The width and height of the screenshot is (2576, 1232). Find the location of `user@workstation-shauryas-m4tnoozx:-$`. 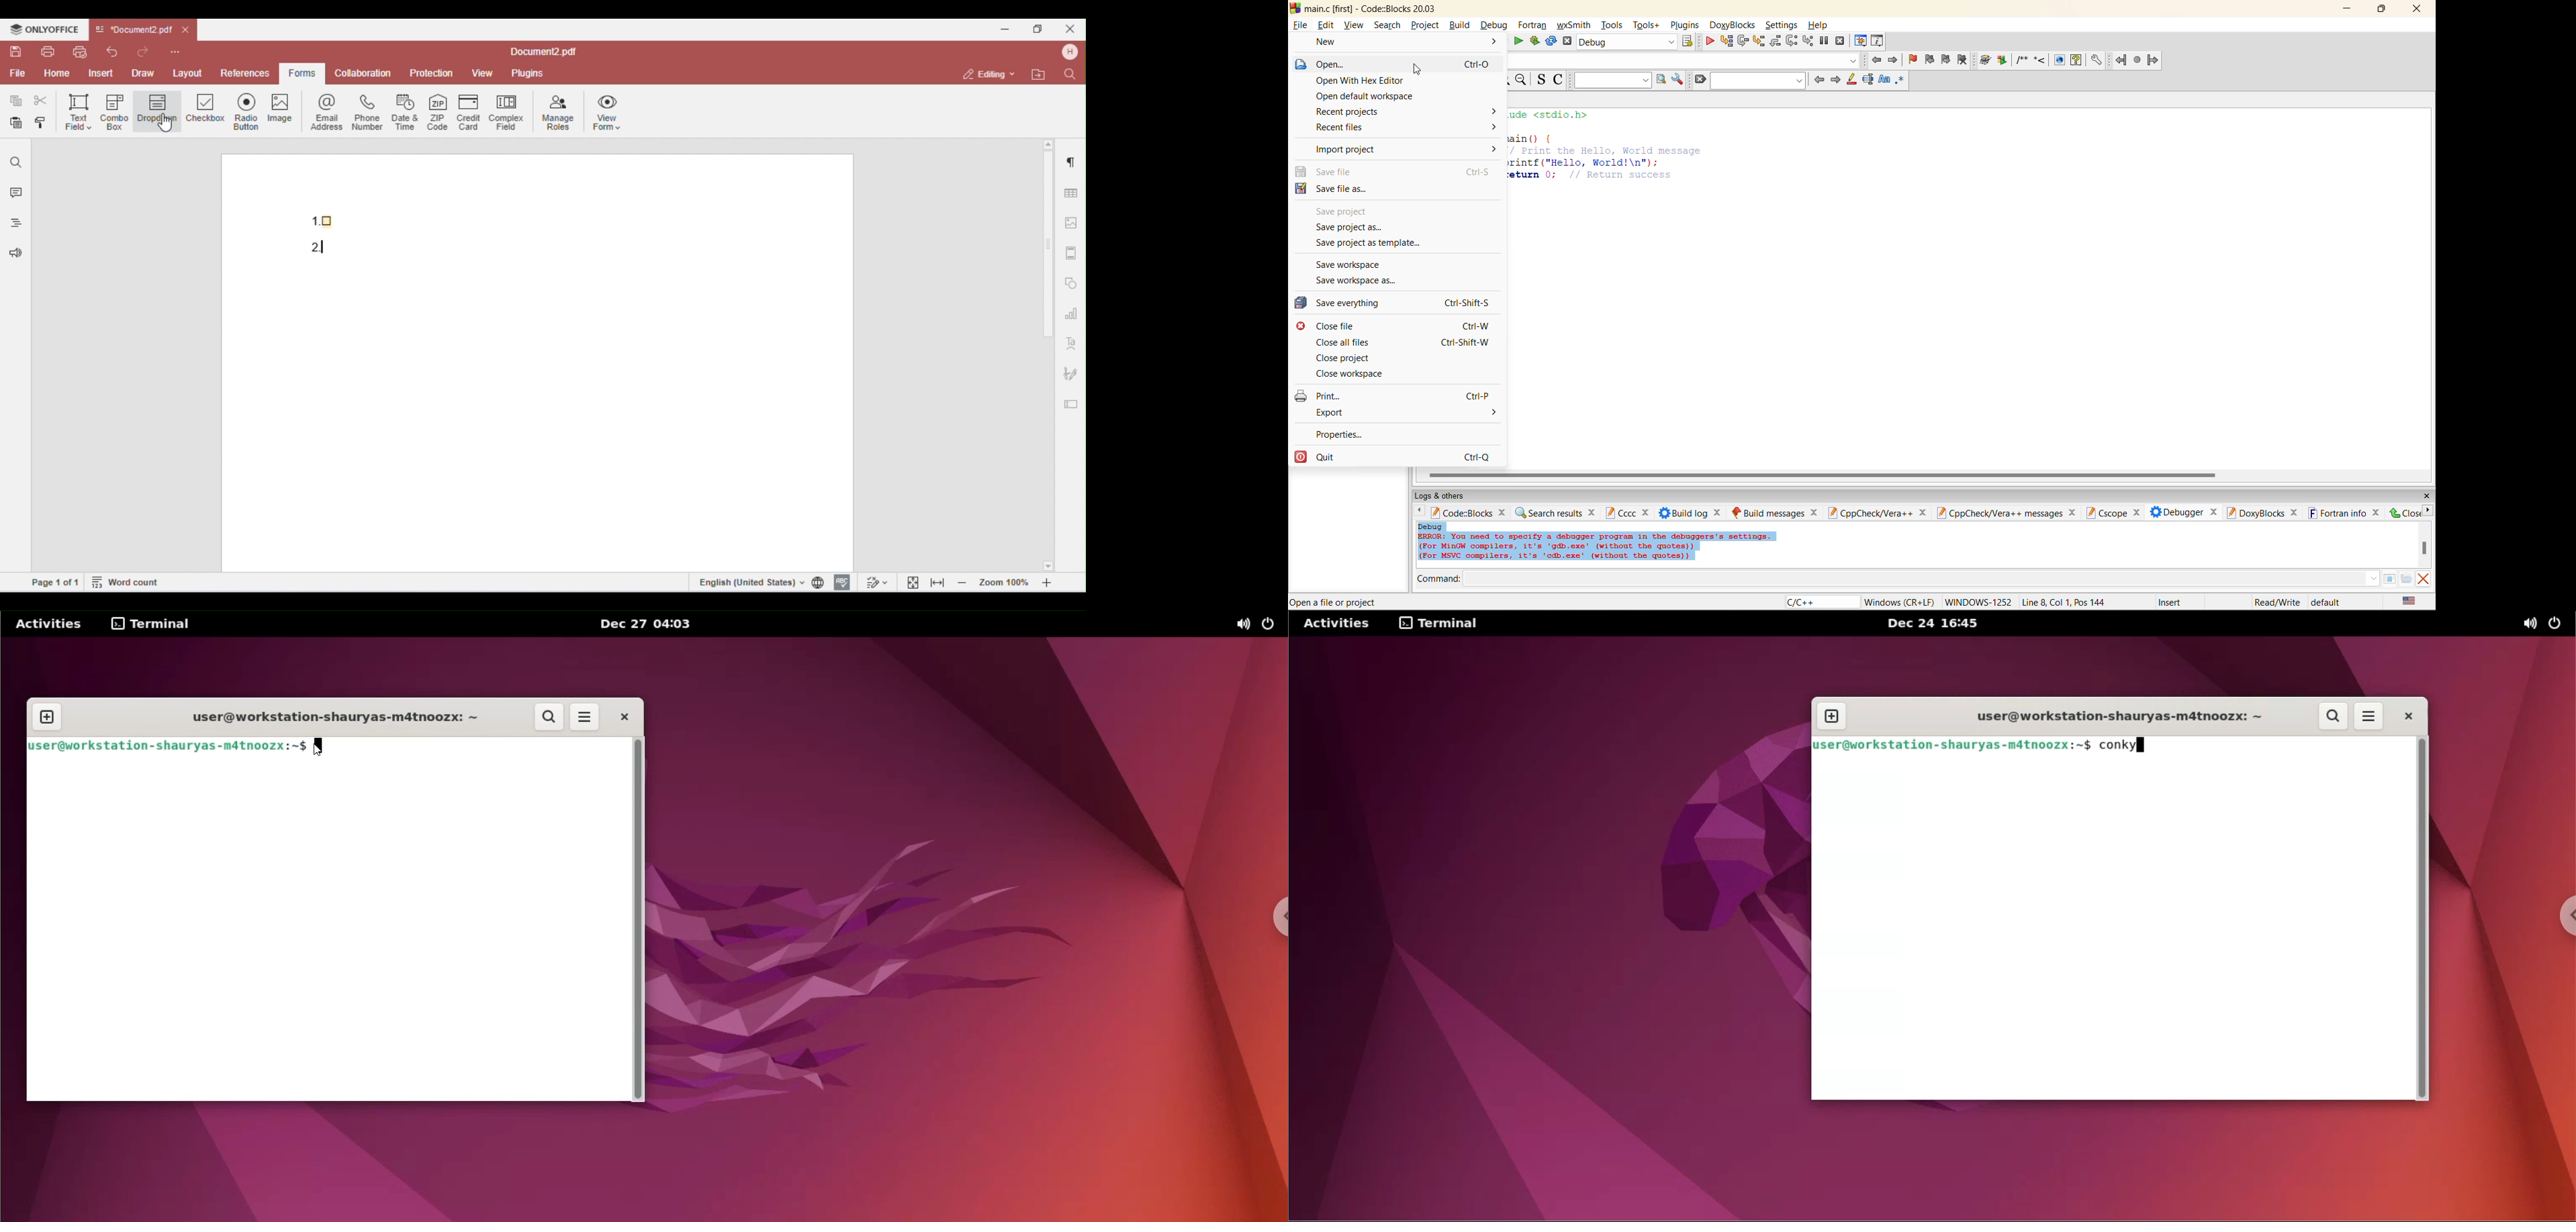

user@workstation-shauryas-m4tnoozx:-$ is located at coordinates (165, 745).